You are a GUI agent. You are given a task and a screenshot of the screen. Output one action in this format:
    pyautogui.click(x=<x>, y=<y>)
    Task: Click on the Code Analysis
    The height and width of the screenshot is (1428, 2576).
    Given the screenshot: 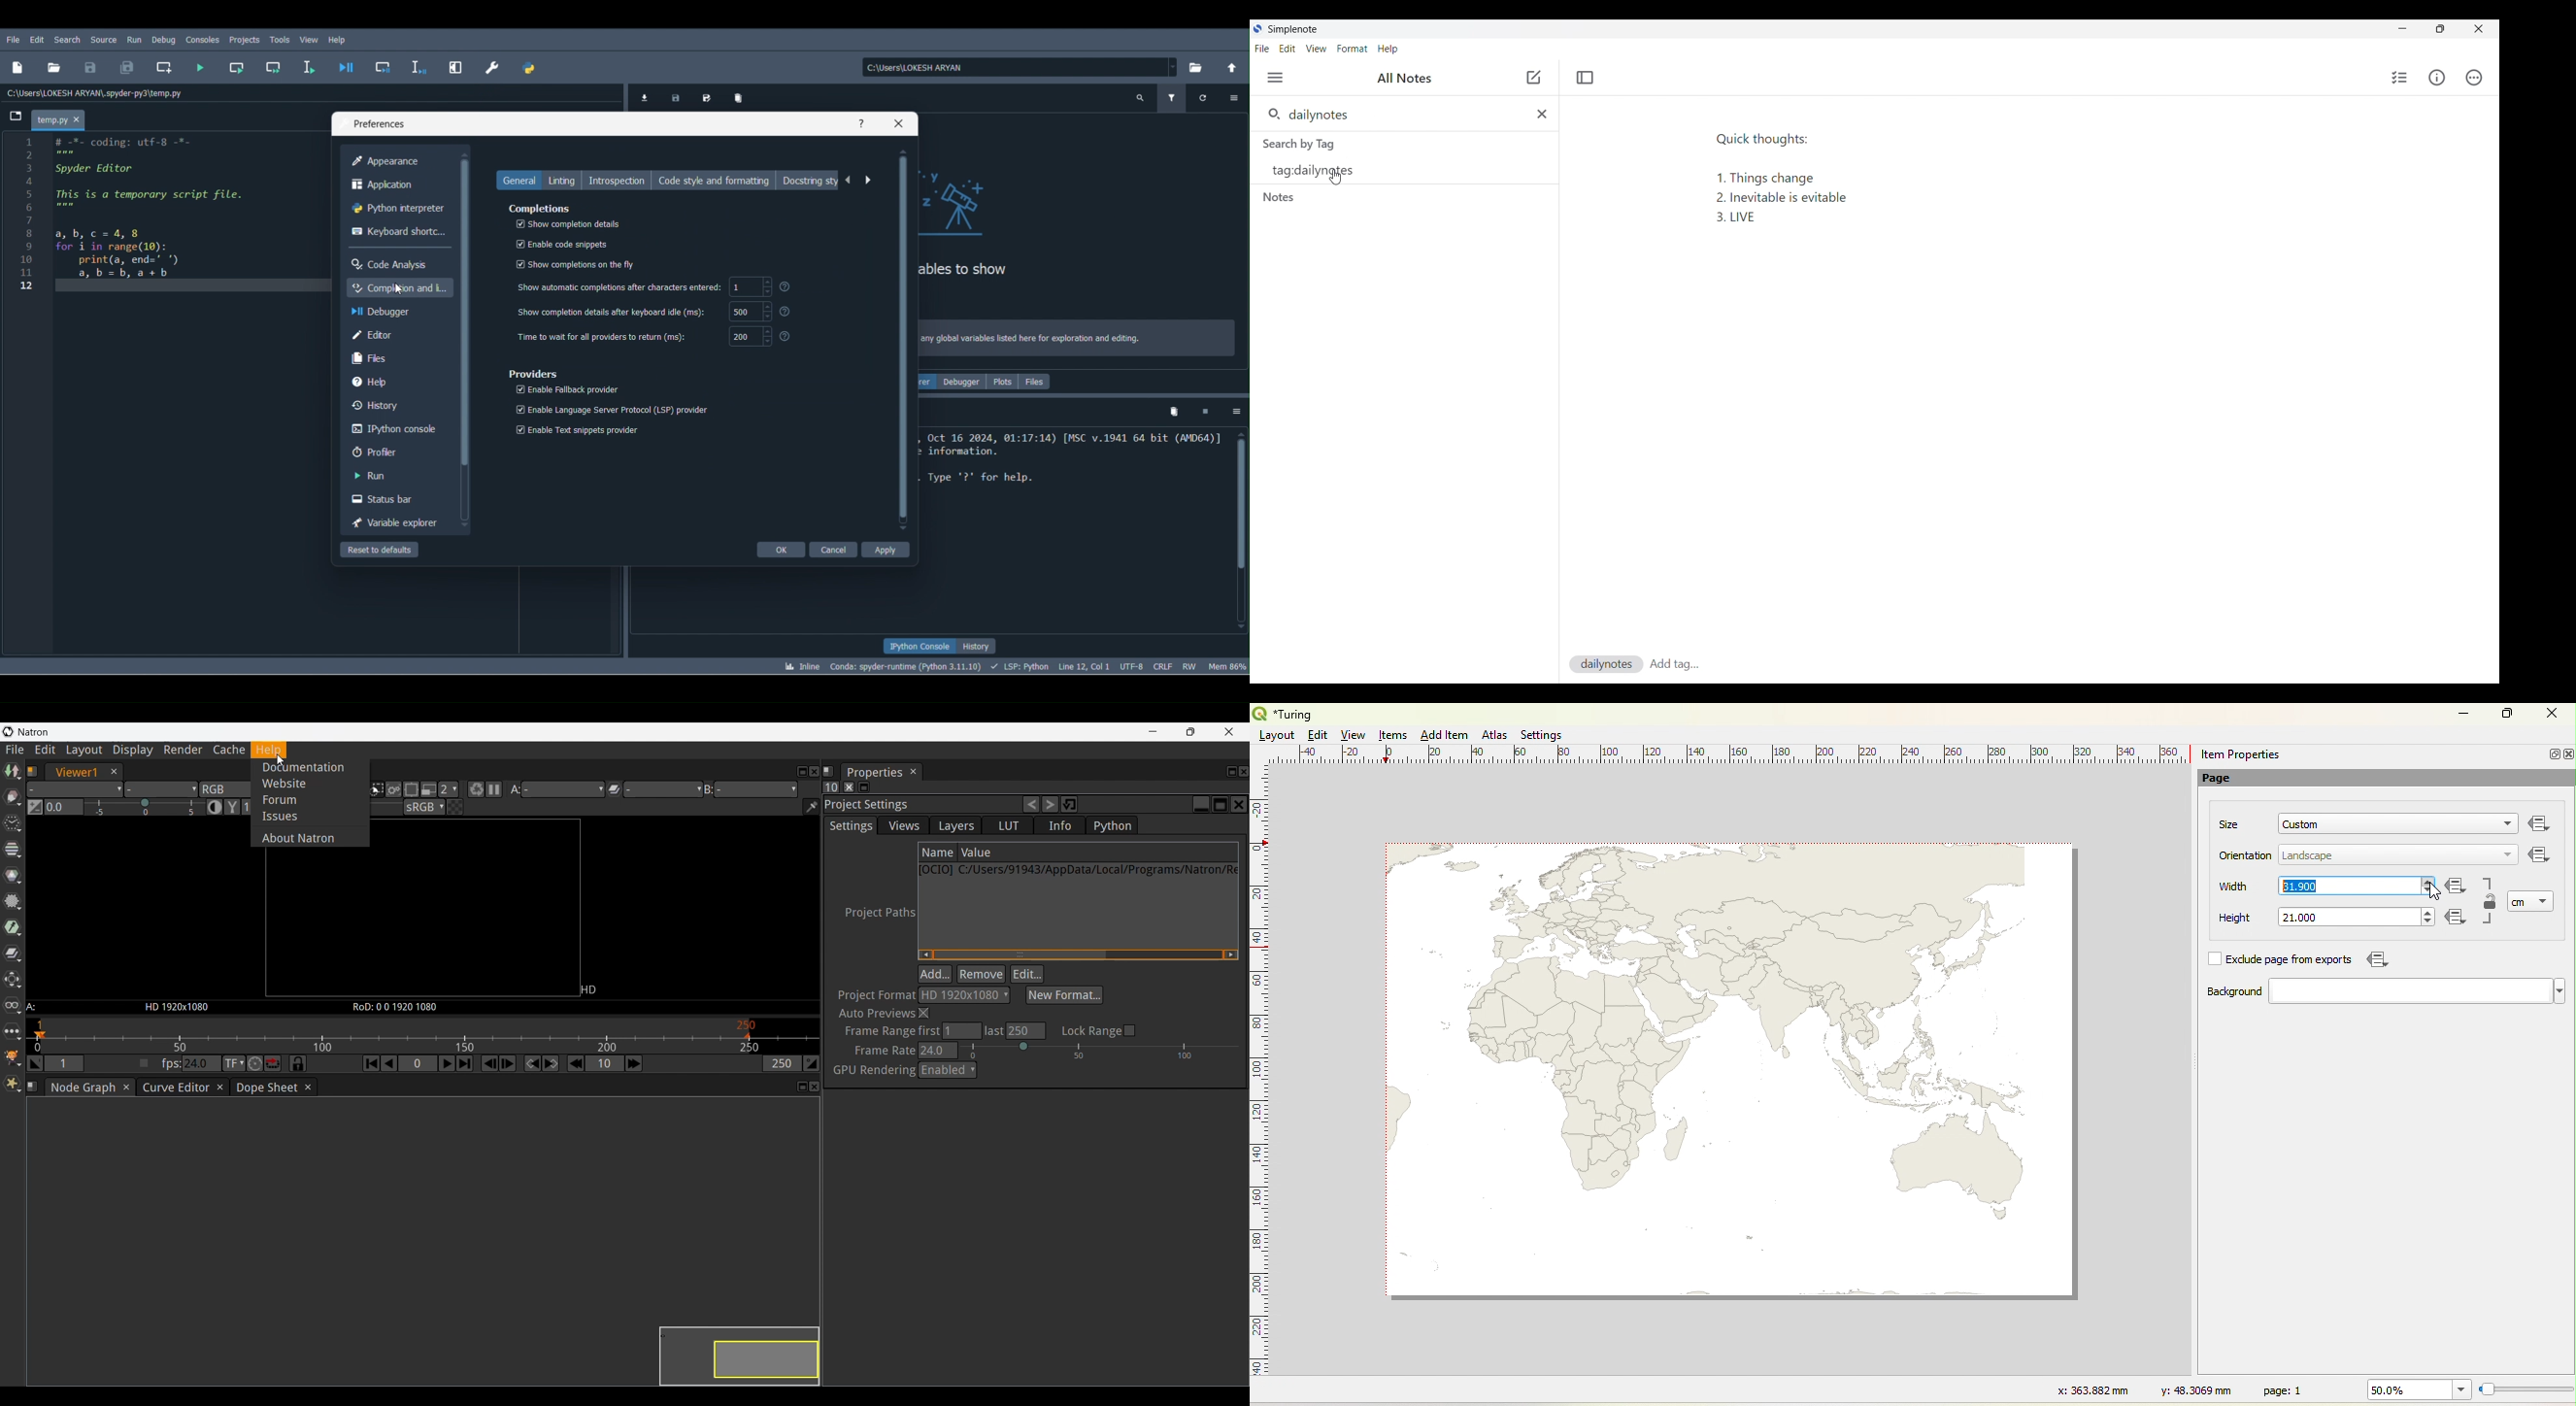 What is the action you would take?
    pyautogui.click(x=388, y=262)
    